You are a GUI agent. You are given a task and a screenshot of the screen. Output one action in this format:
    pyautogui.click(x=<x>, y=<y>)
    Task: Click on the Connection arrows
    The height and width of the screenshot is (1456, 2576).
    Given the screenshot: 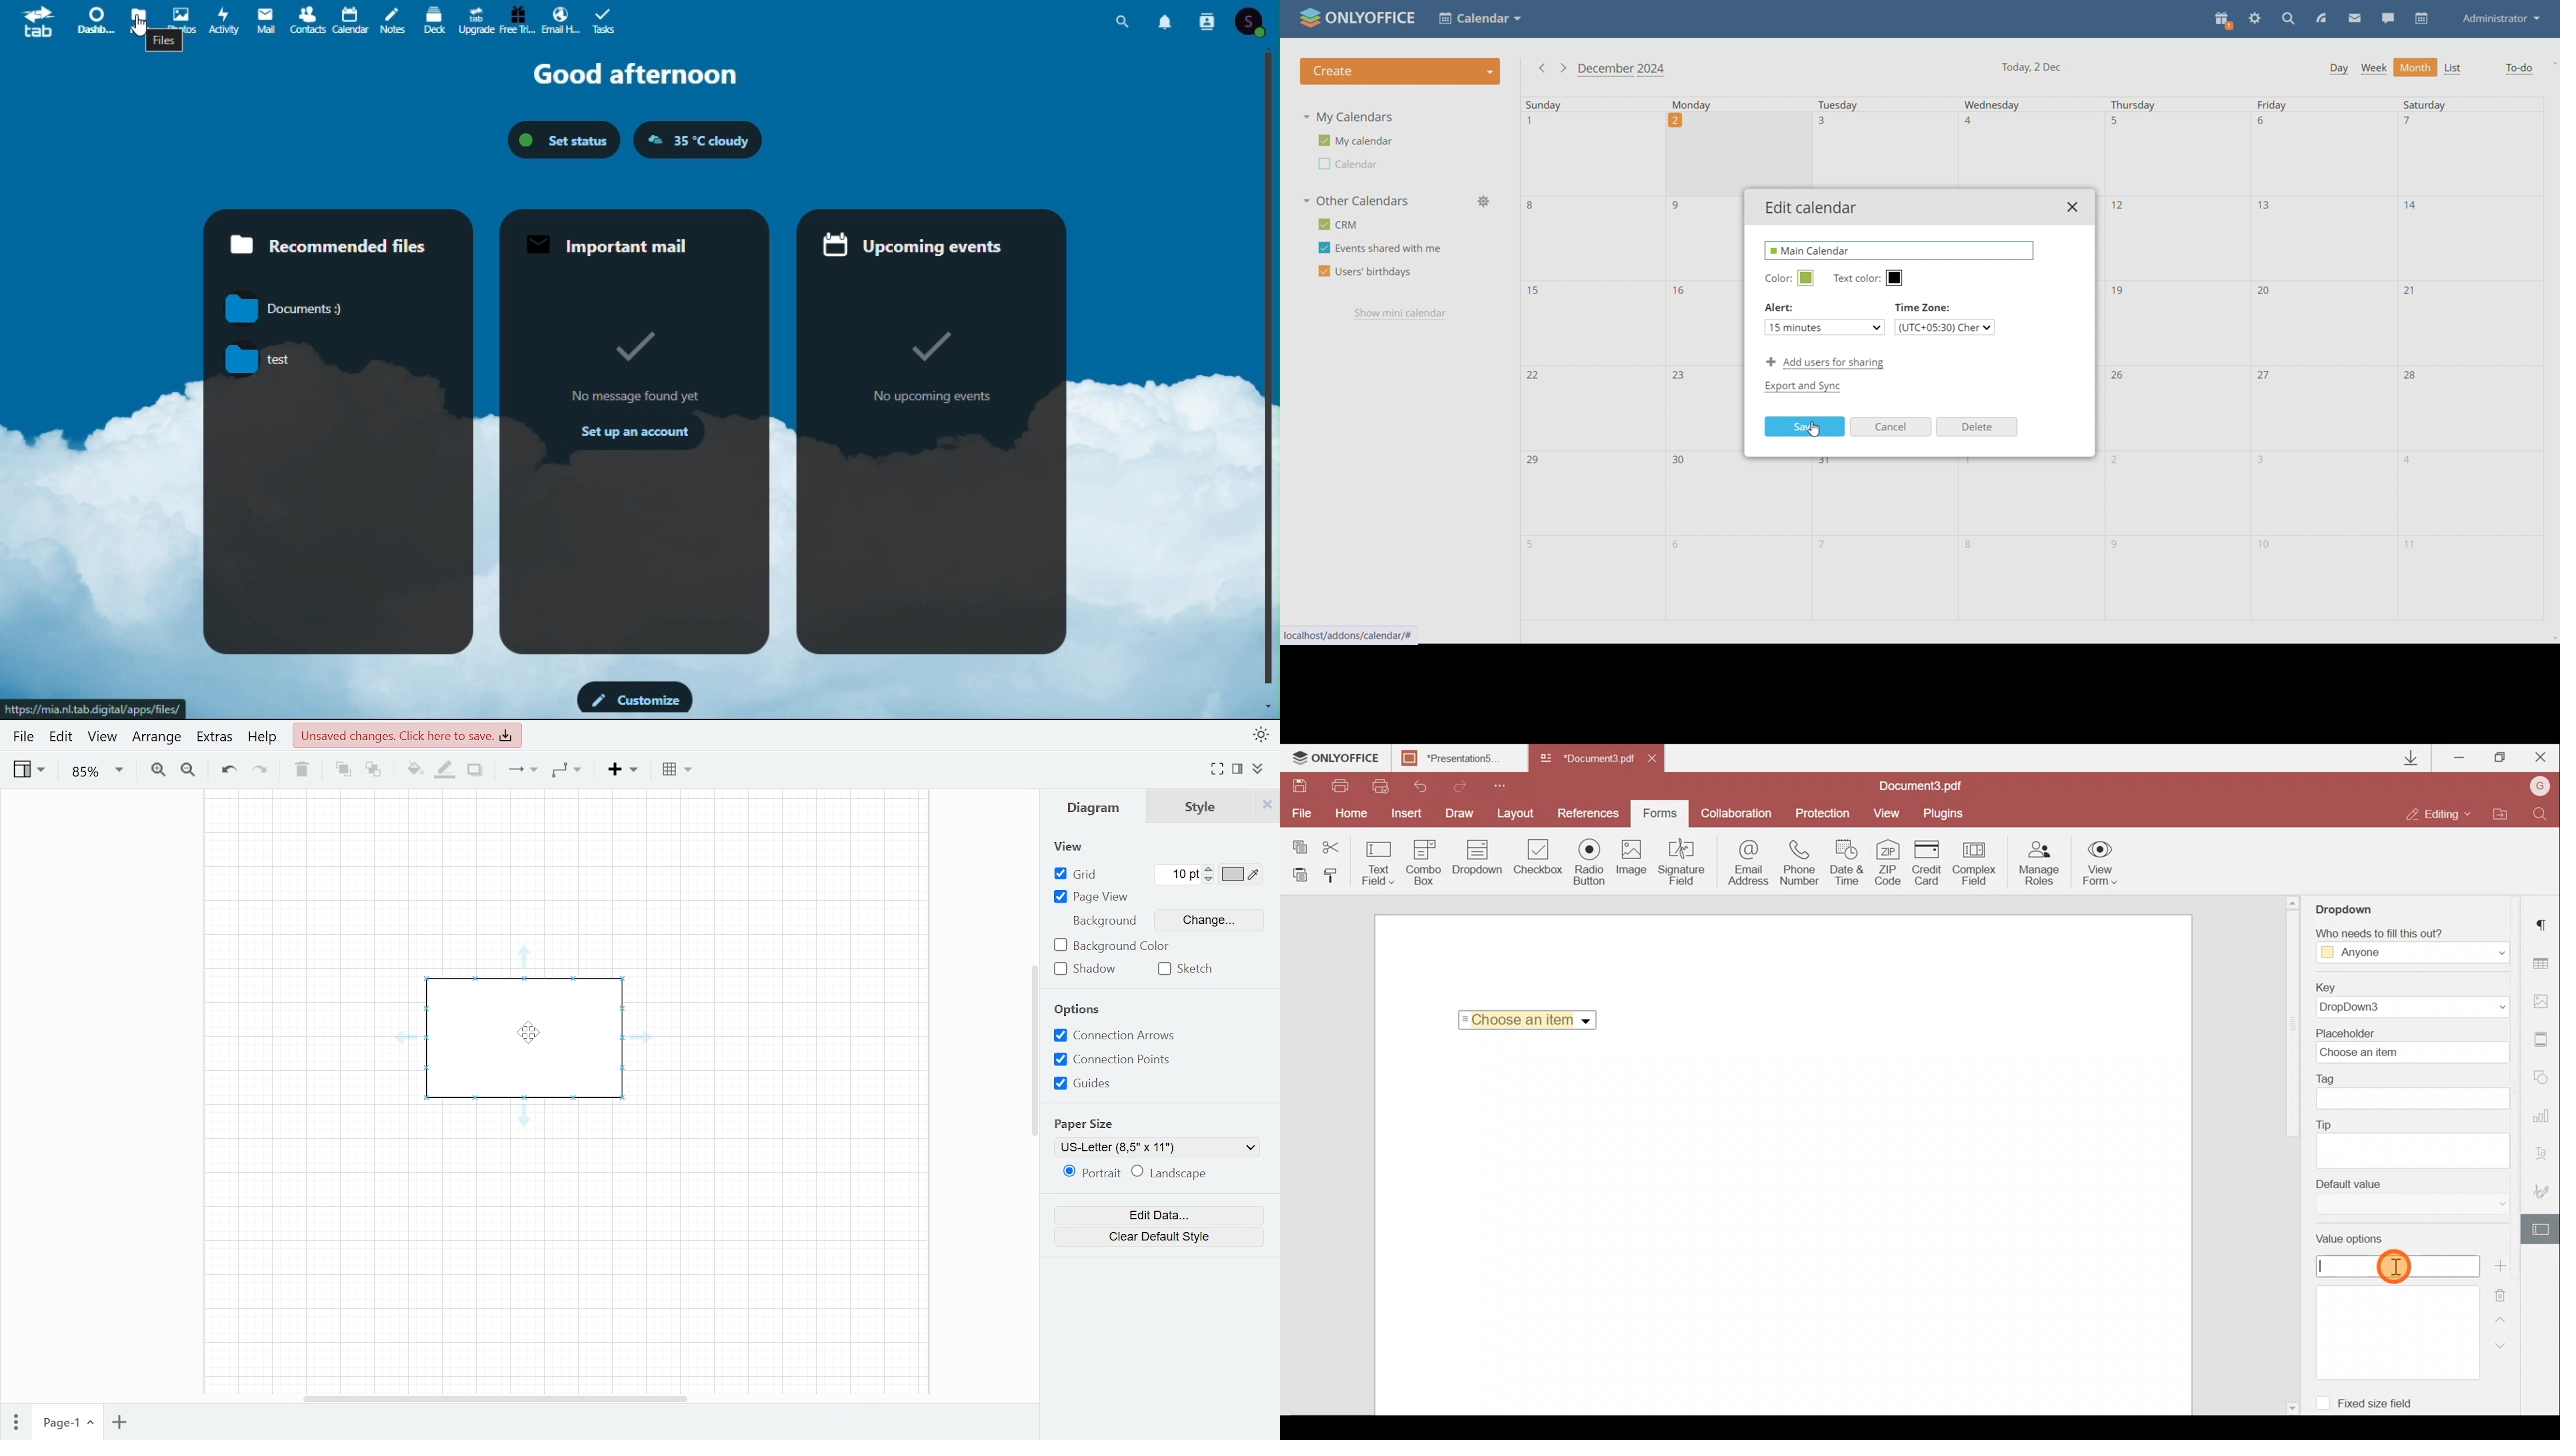 What is the action you would take?
    pyautogui.click(x=1129, y=1036)
    